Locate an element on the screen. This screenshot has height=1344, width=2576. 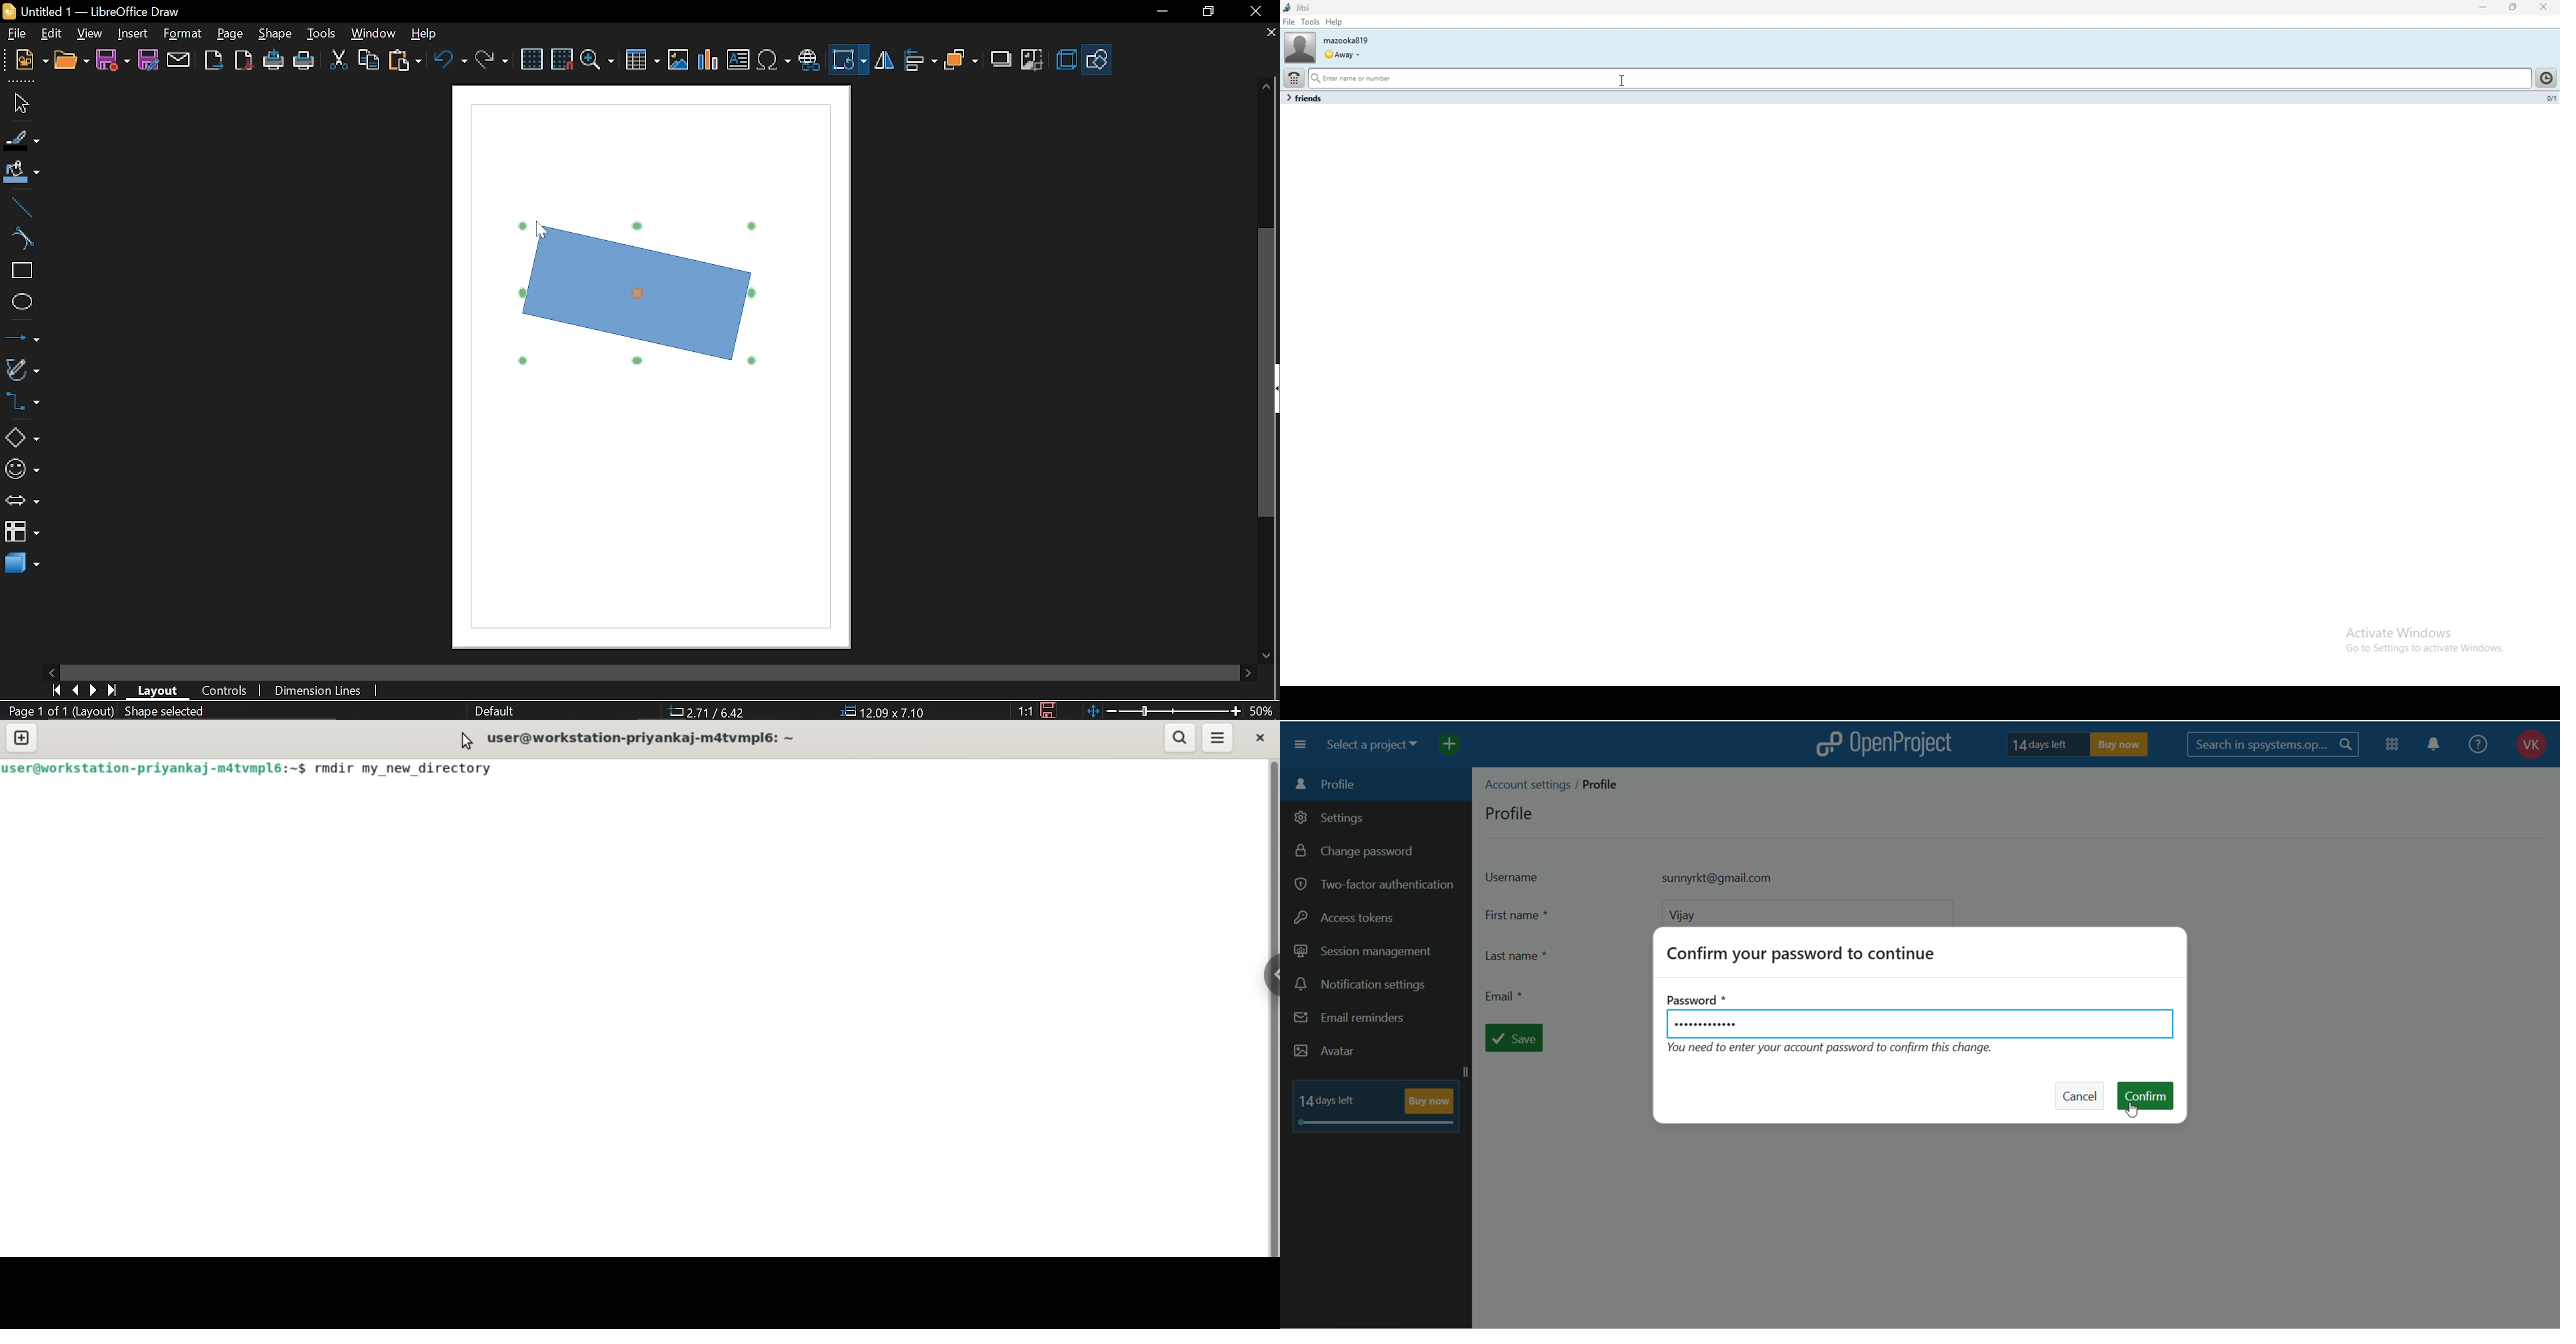
window is located at coordinates (374, 36).